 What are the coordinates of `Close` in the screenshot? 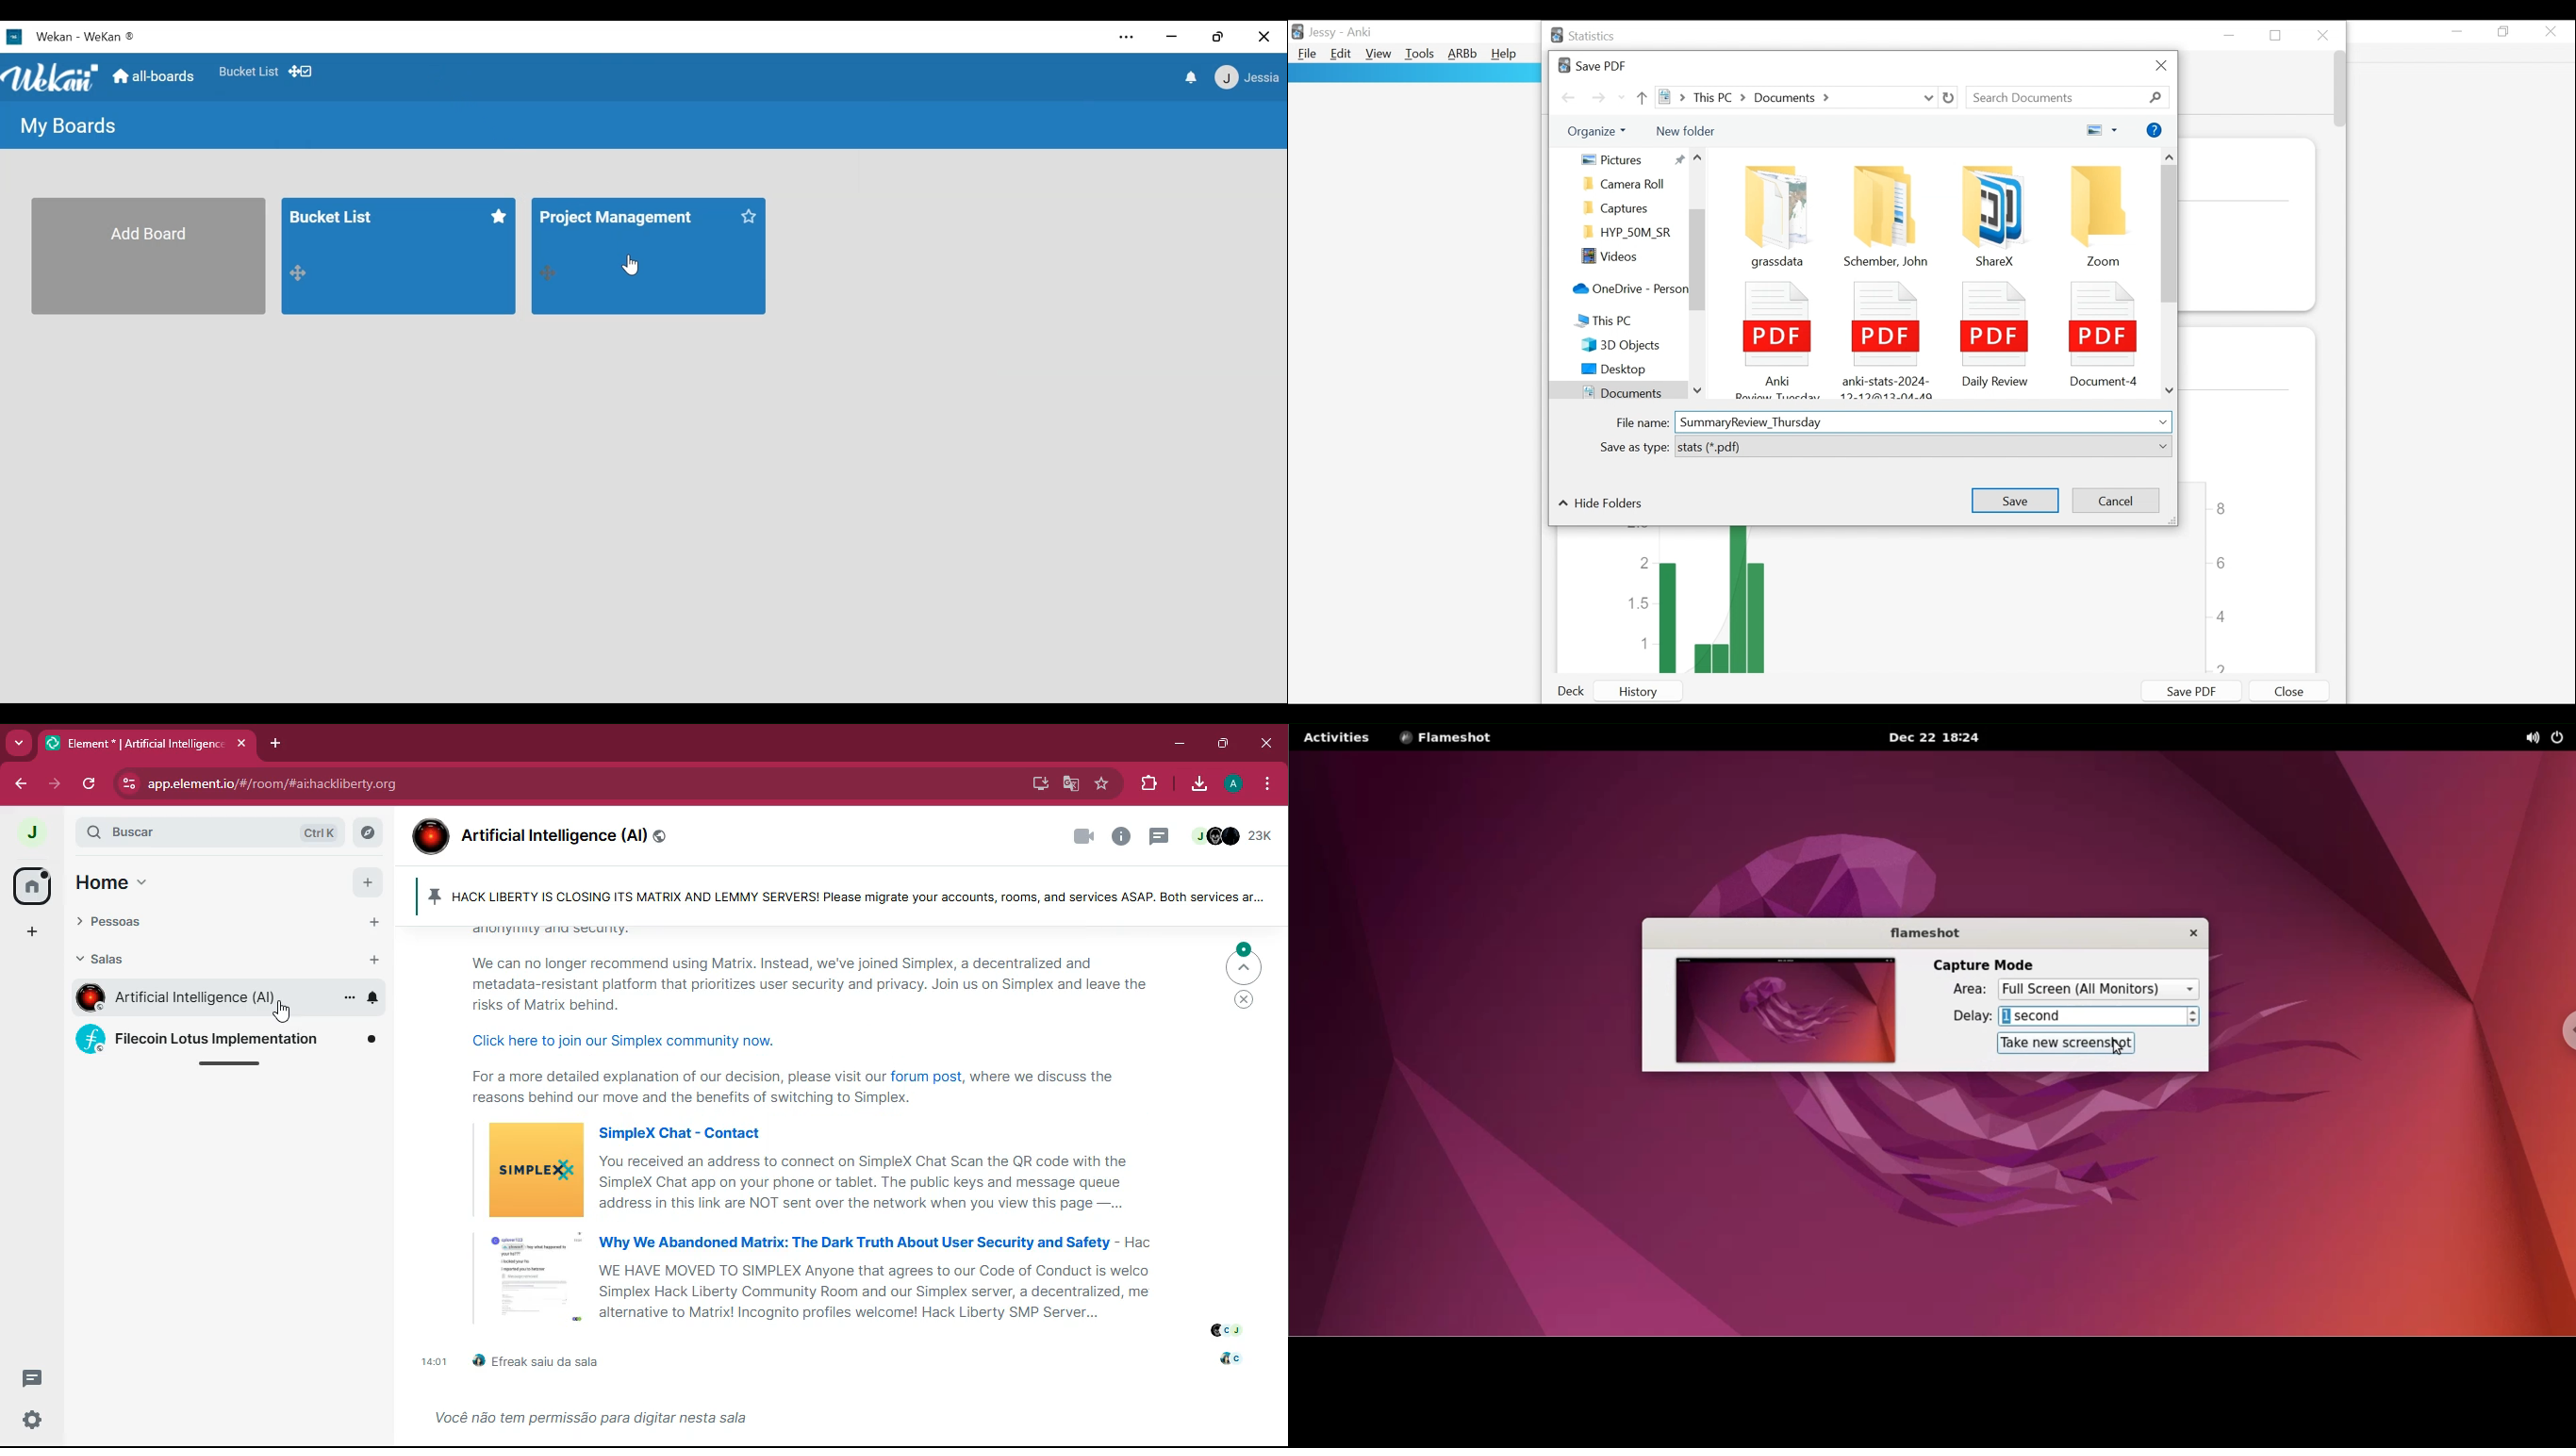 It's located at (2160, 67).